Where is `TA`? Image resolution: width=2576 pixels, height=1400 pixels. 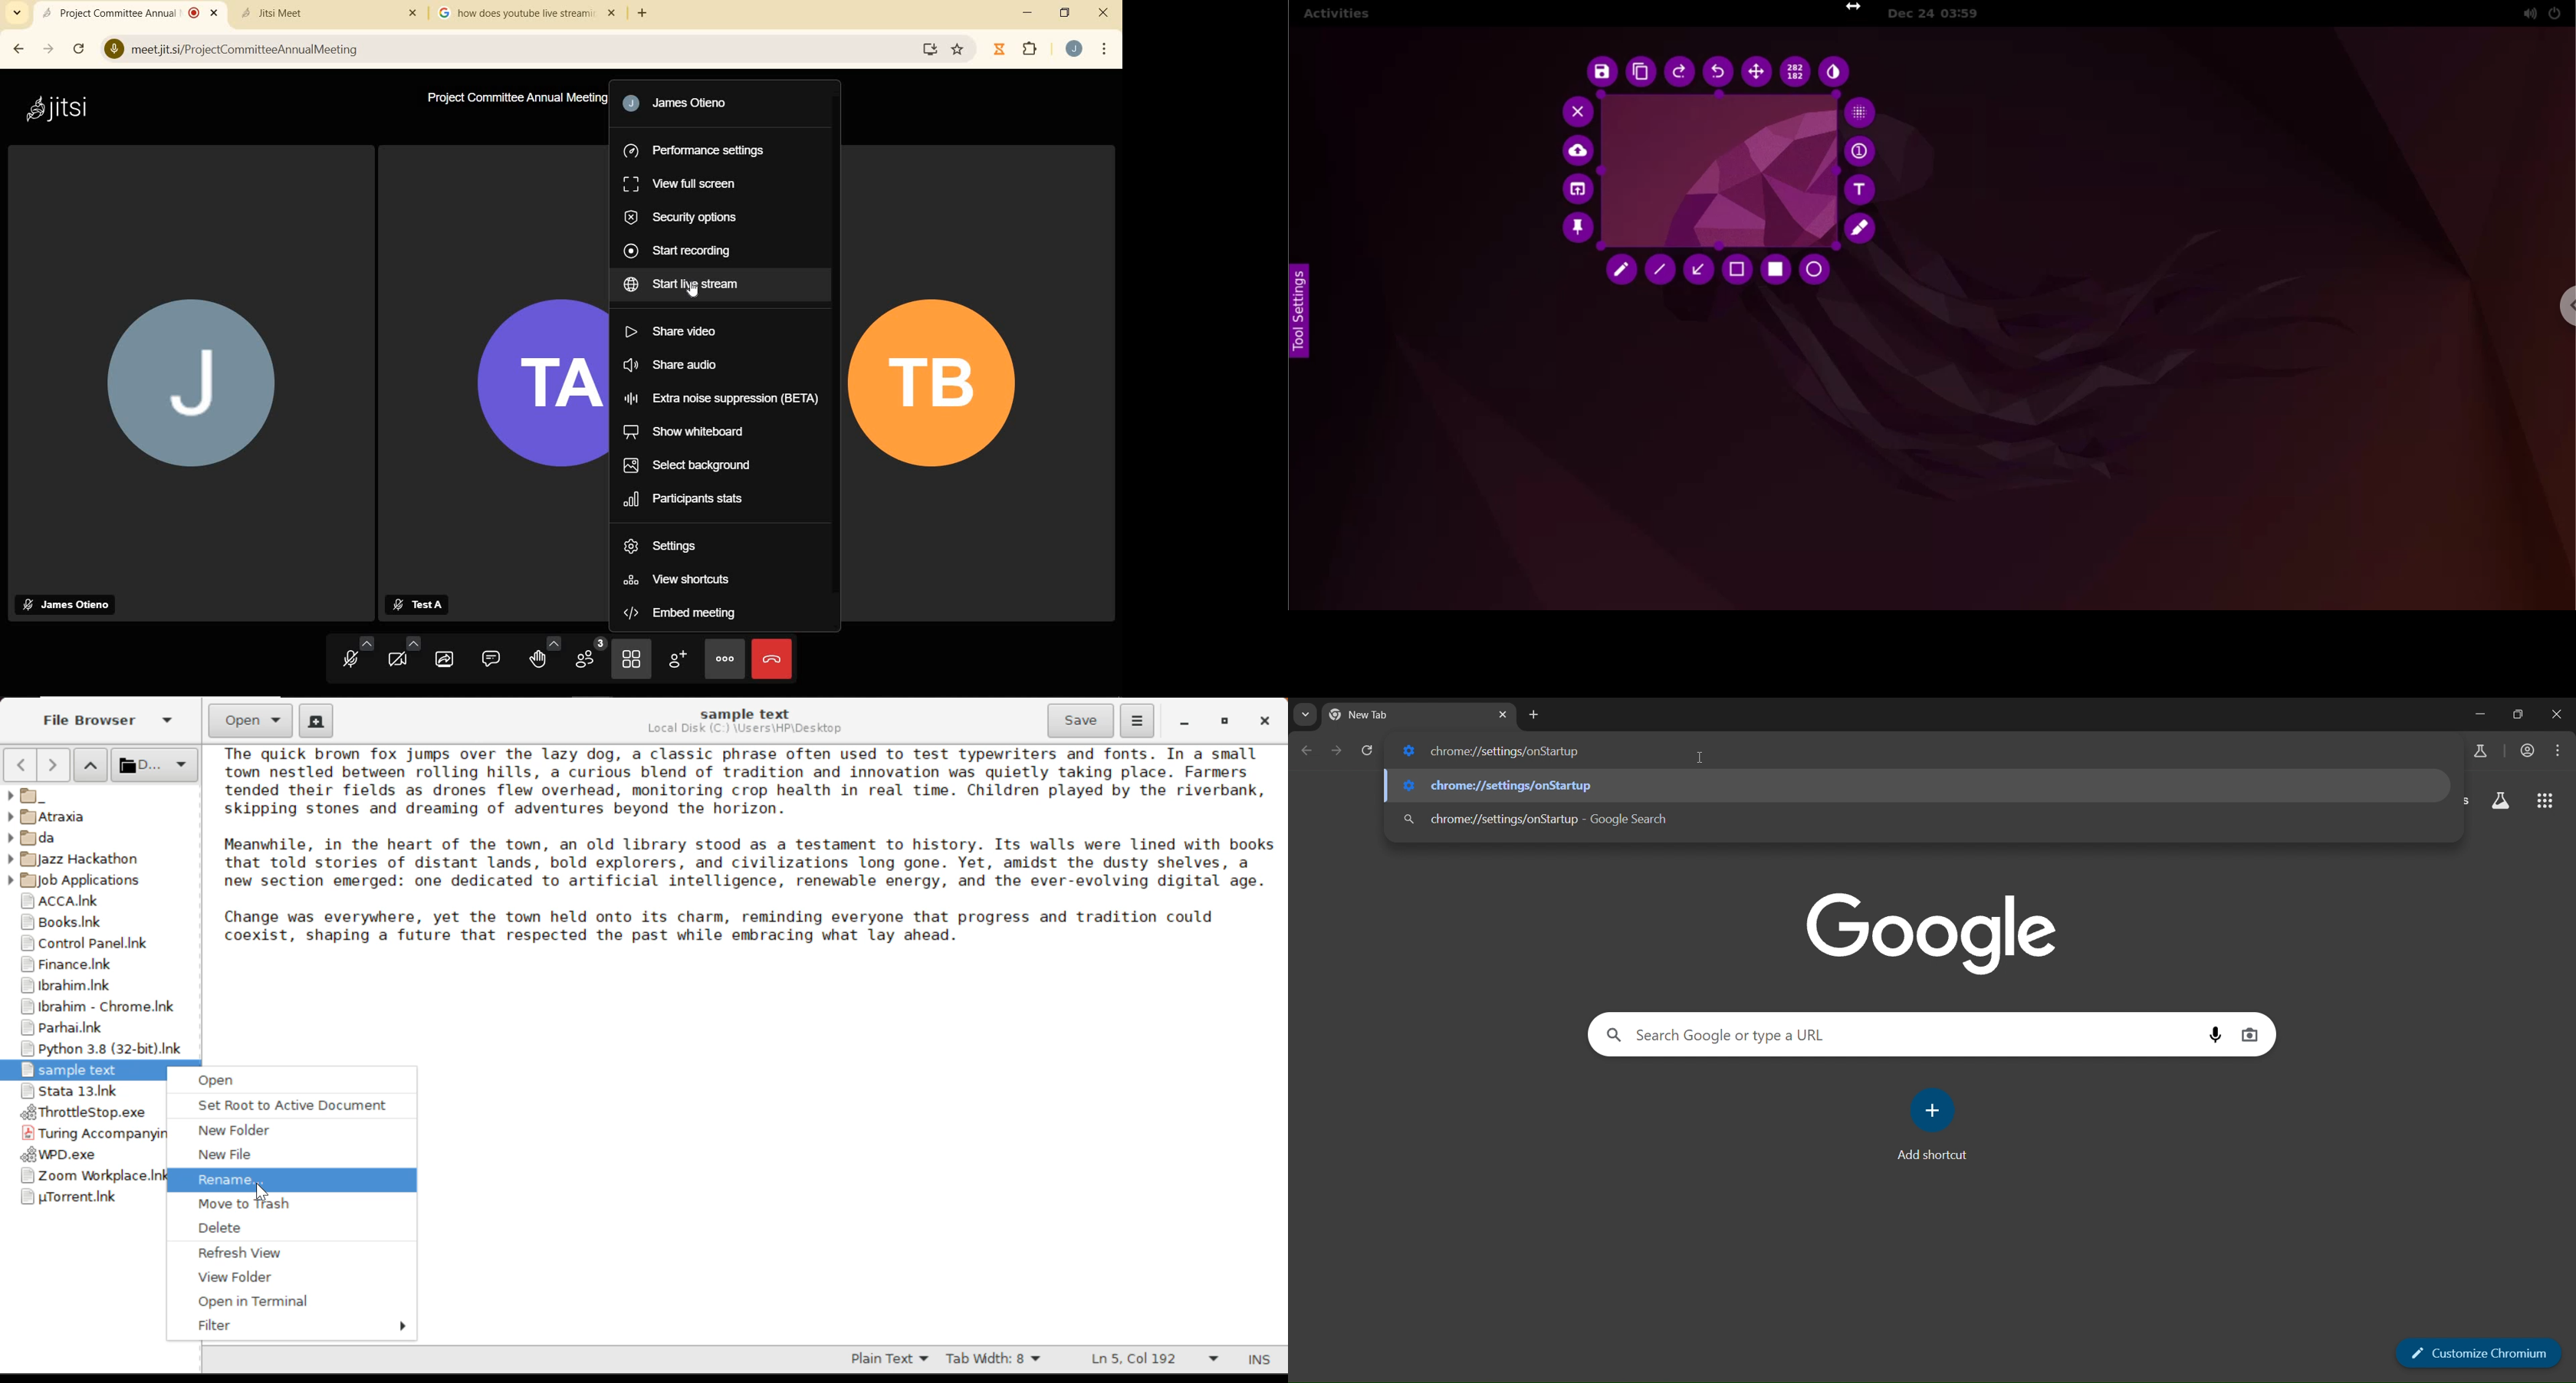 TA is located at coordinates (534, 388).